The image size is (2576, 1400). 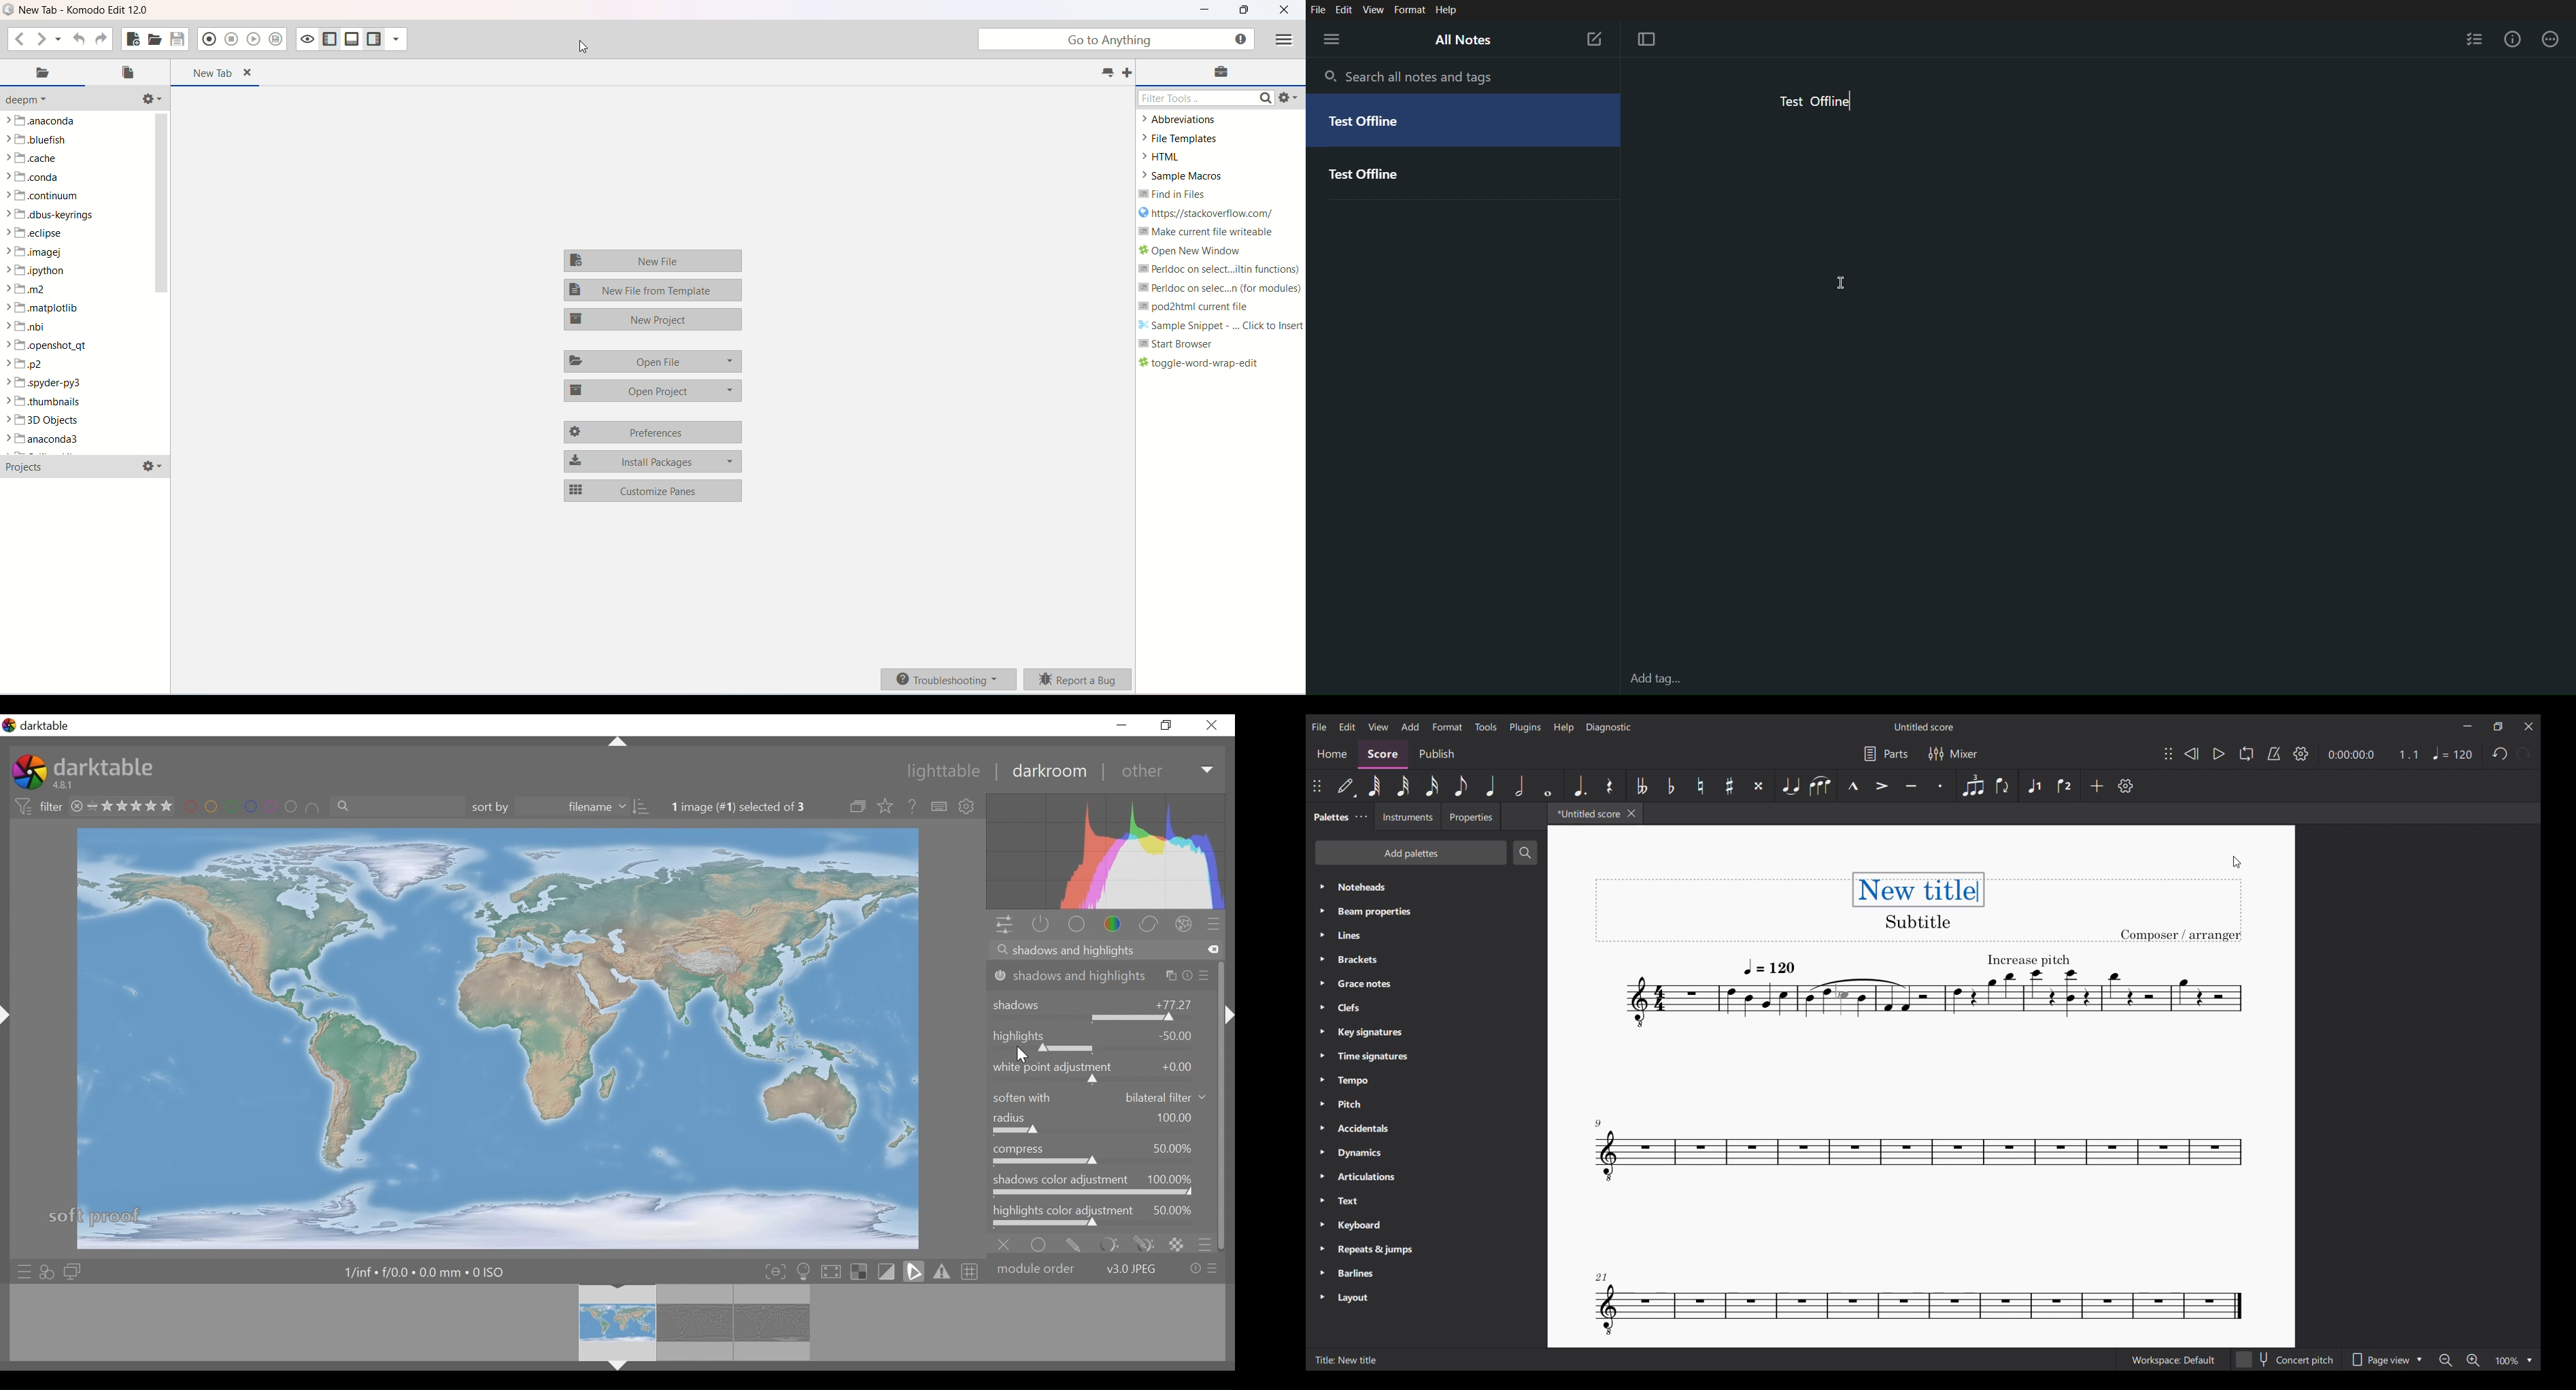 What do you see at coordinates (2247, 754) in the screenshot?
I see `Loop playback` at bounding box center [2247, 754].